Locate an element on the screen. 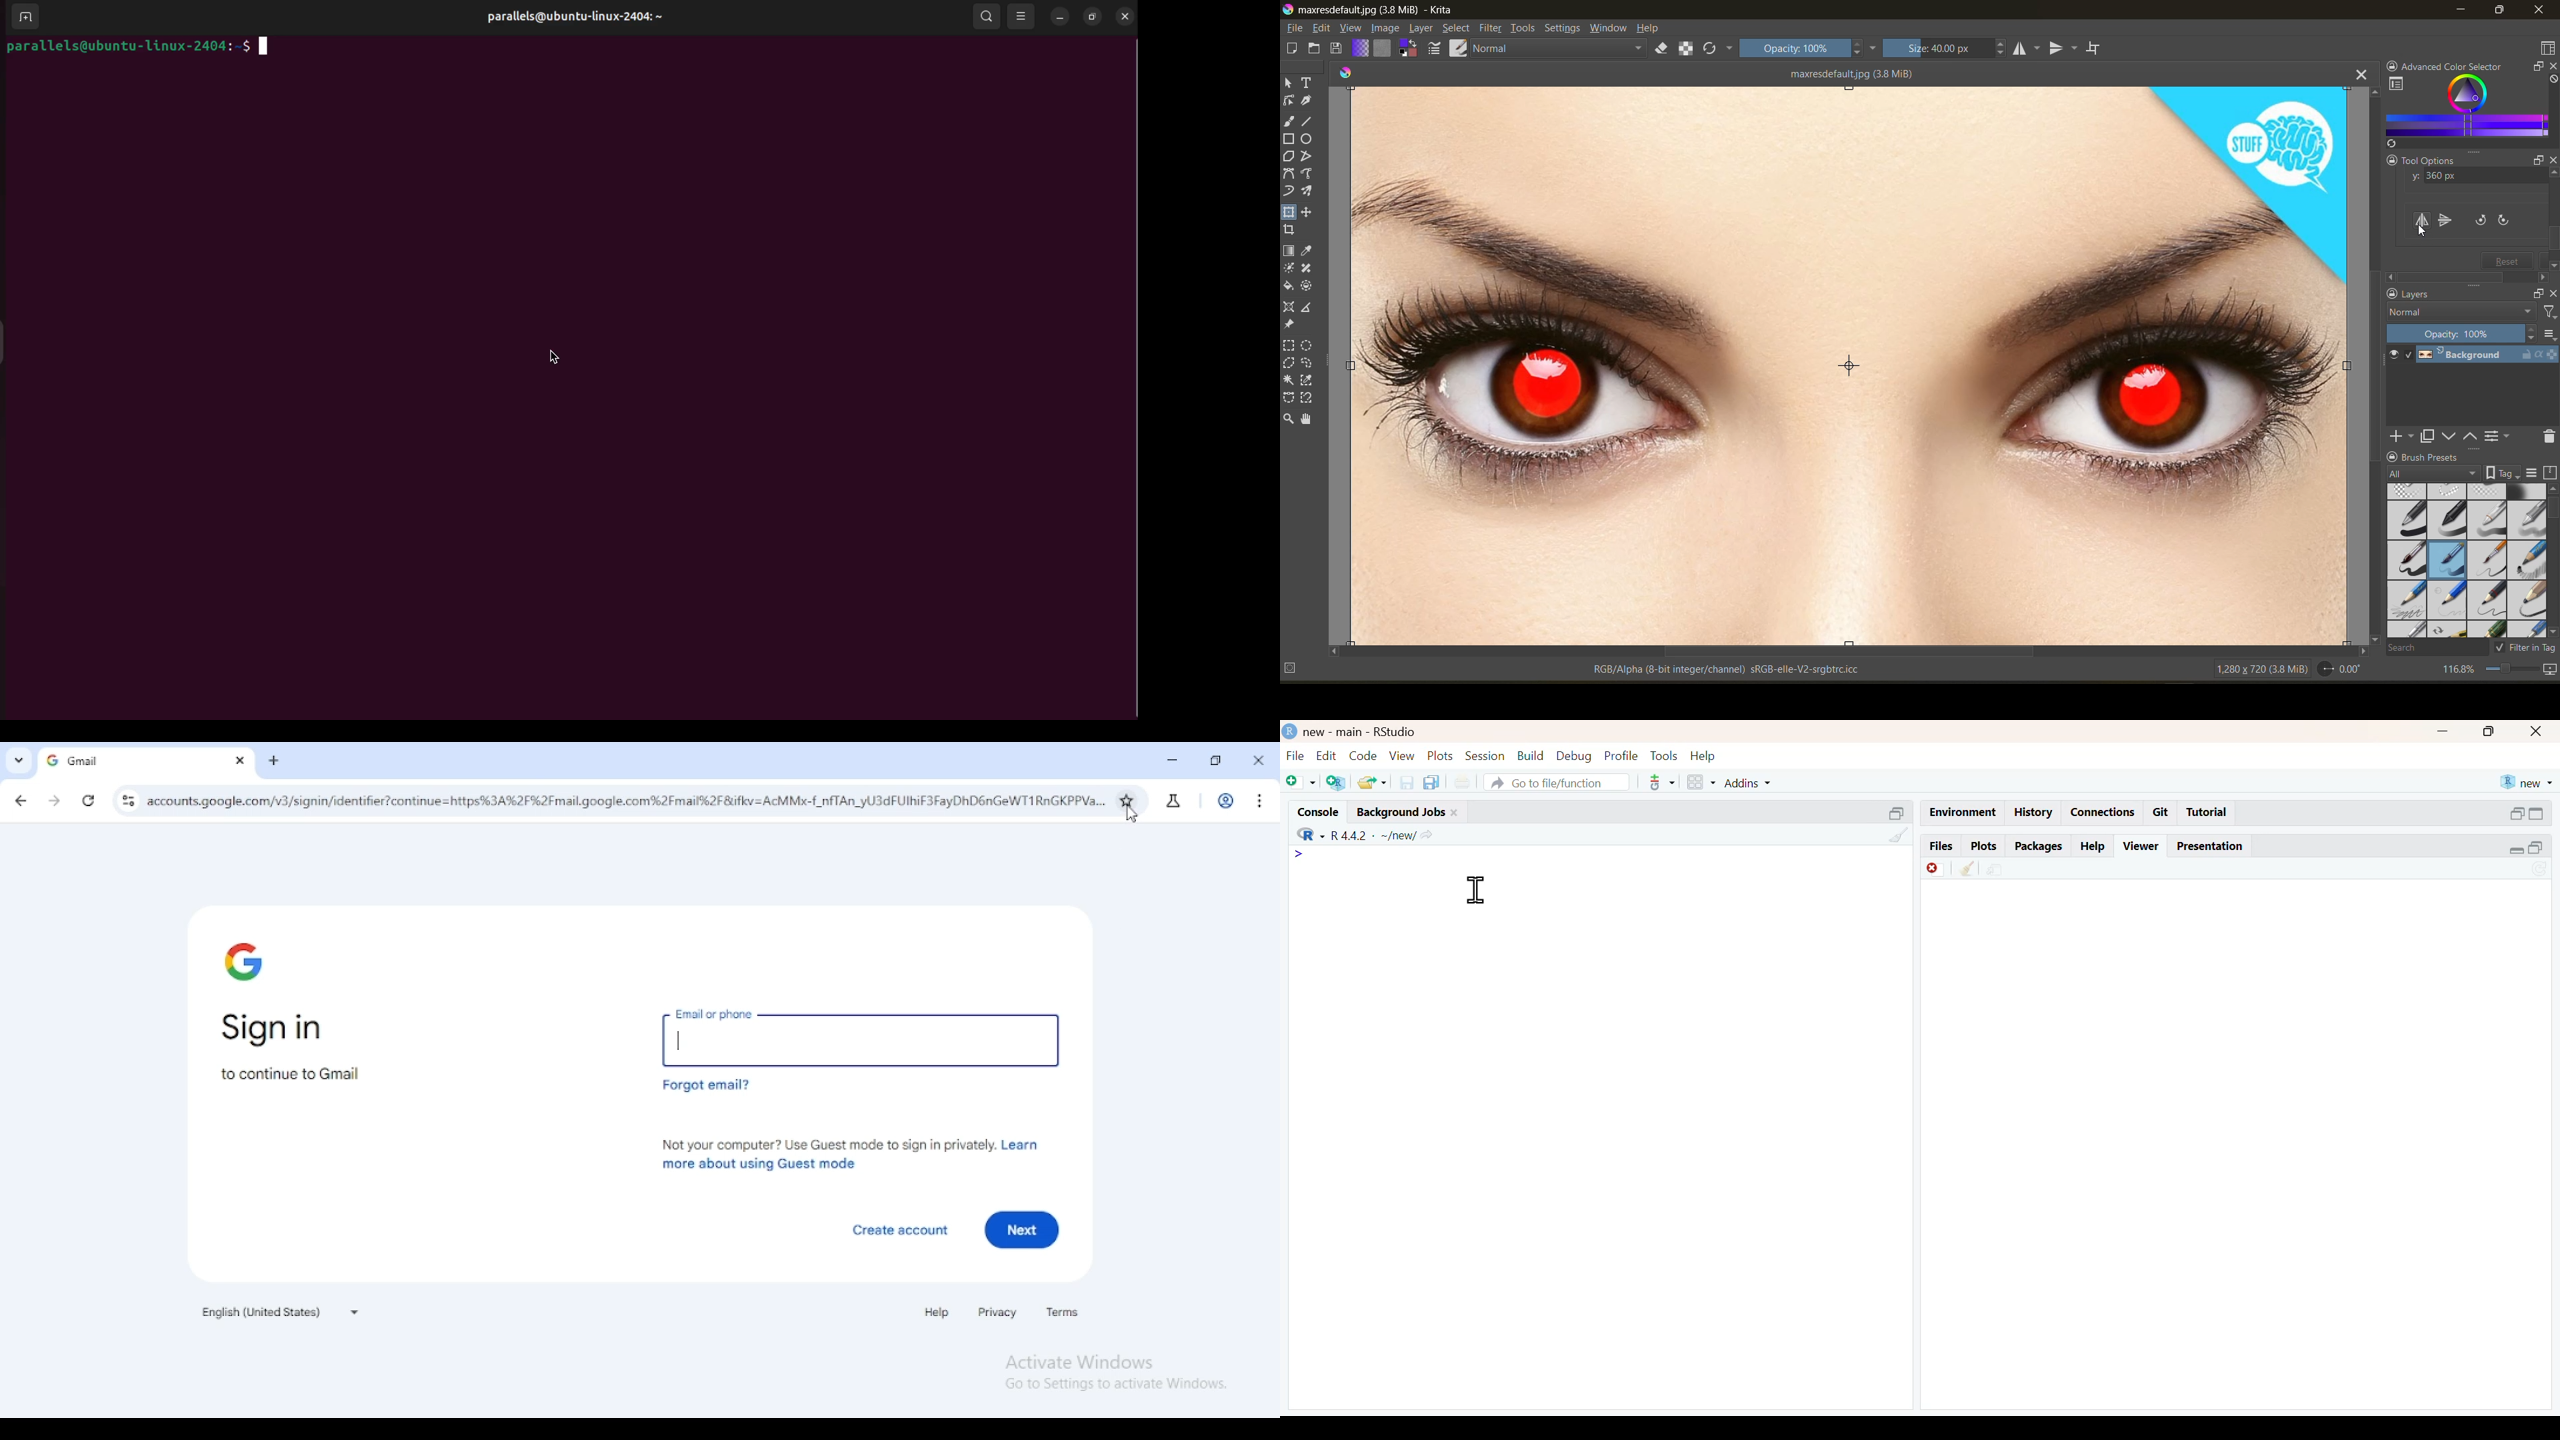 Image resolution: width=2576 pixels, height=1456 pixels. clean is located at coordinates (1970, 868).